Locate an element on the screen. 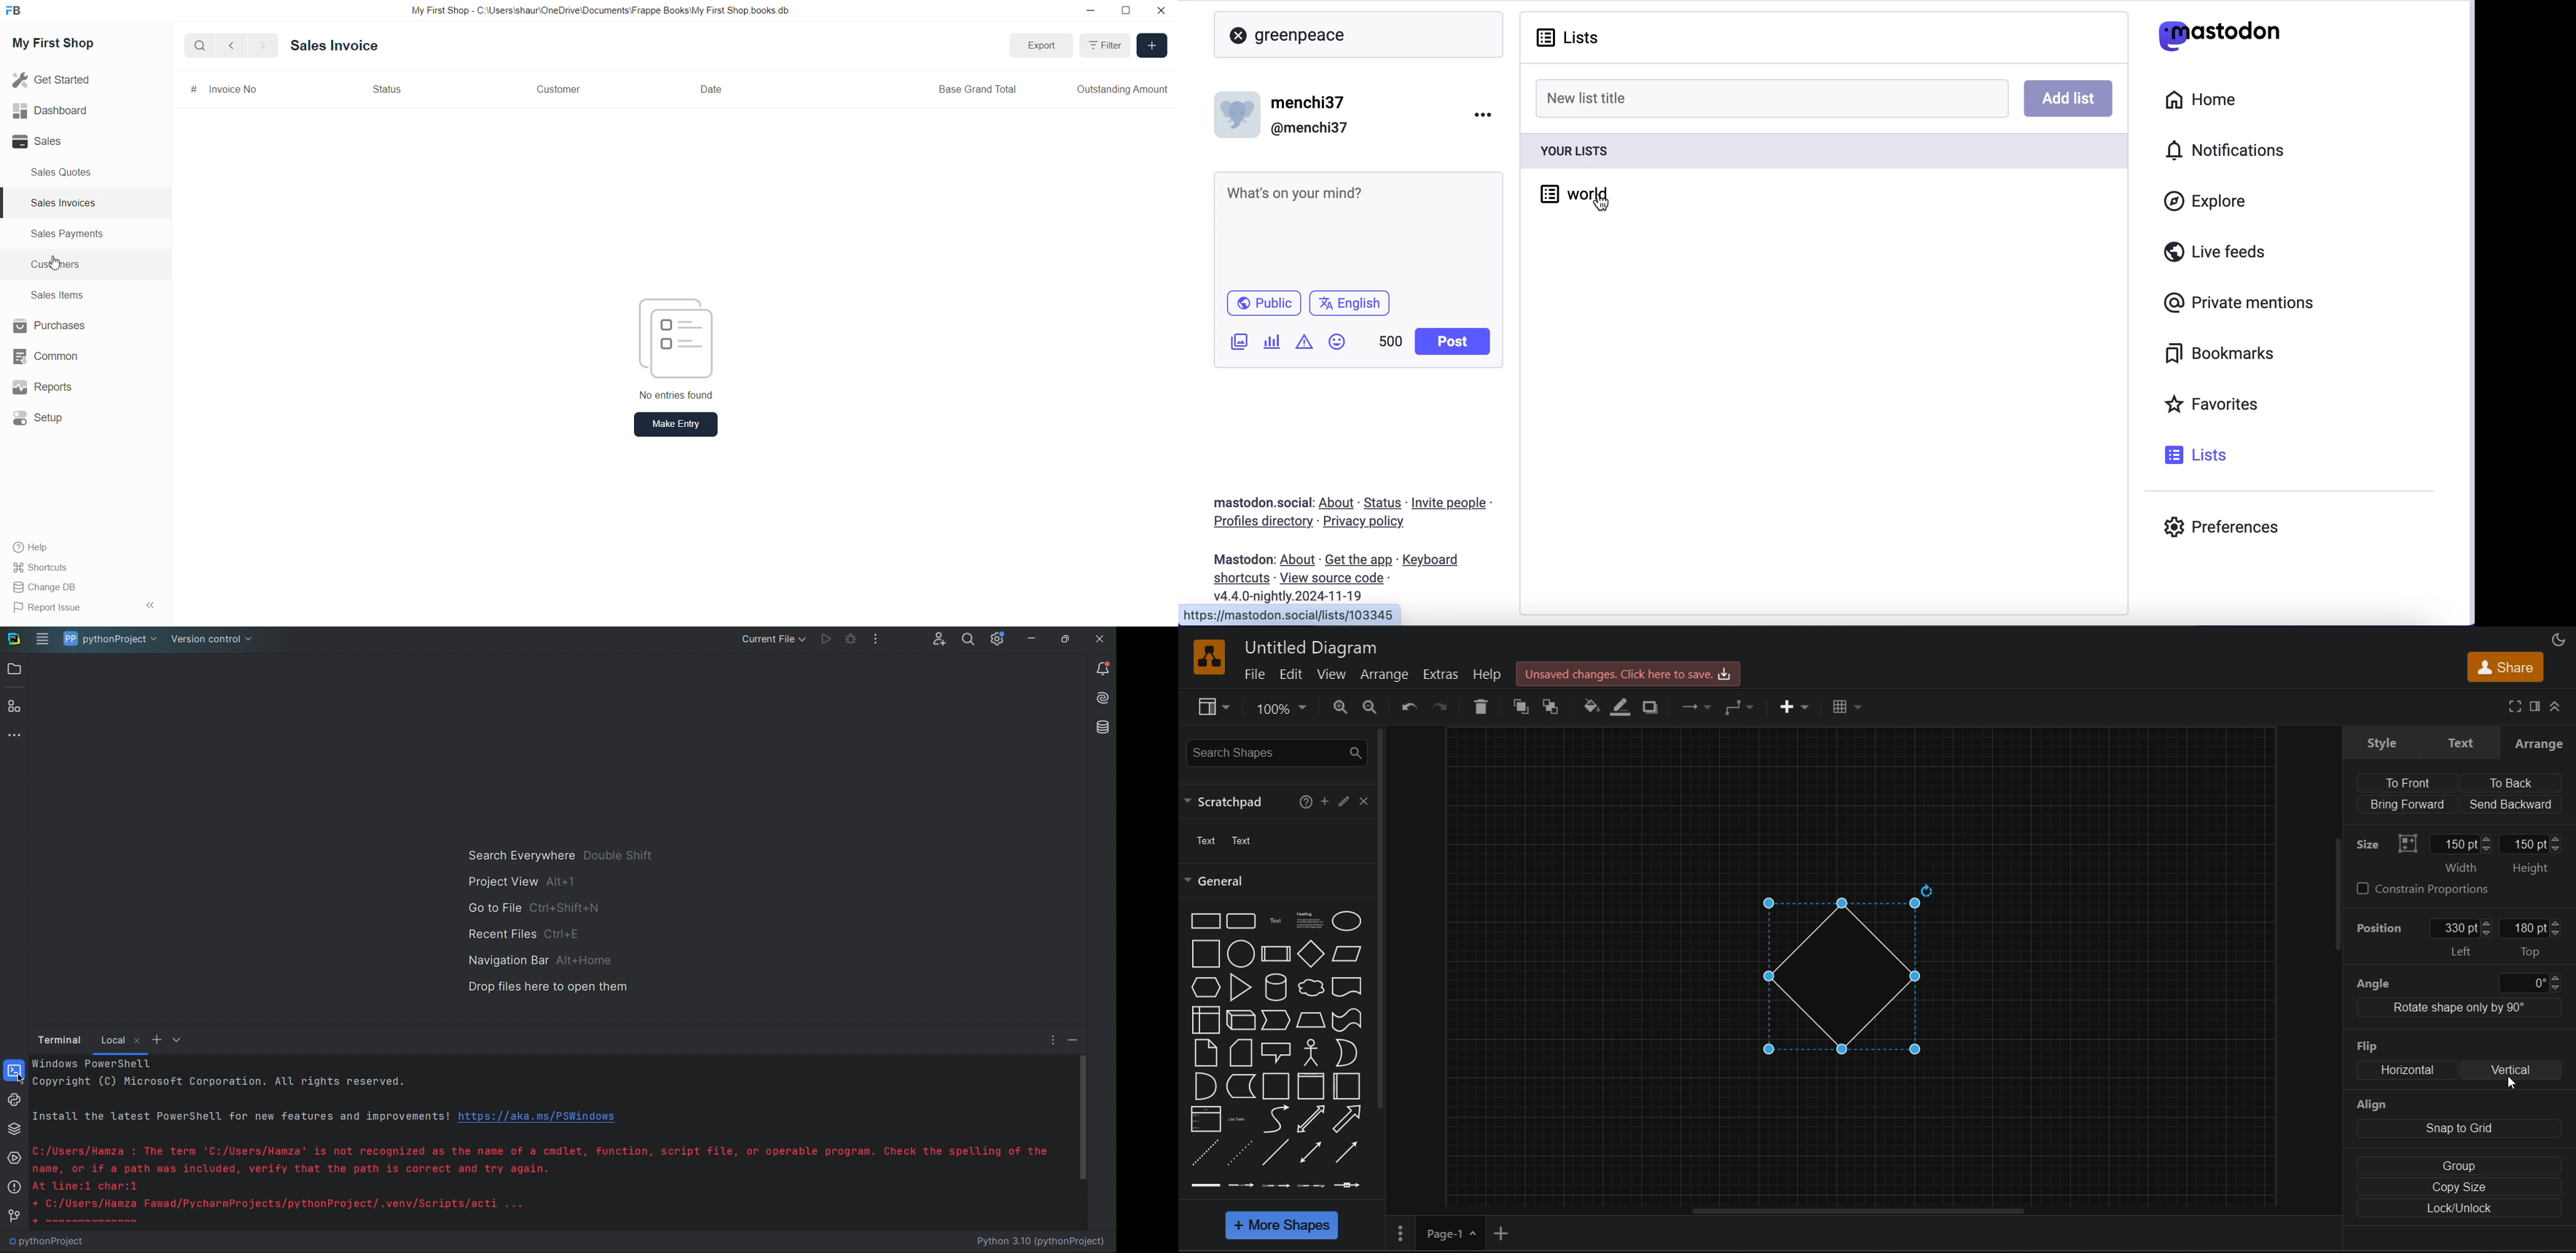 Image resolution: width=2576 pixels, height=1260 pixels. Date is located at coordinates (713, 90).